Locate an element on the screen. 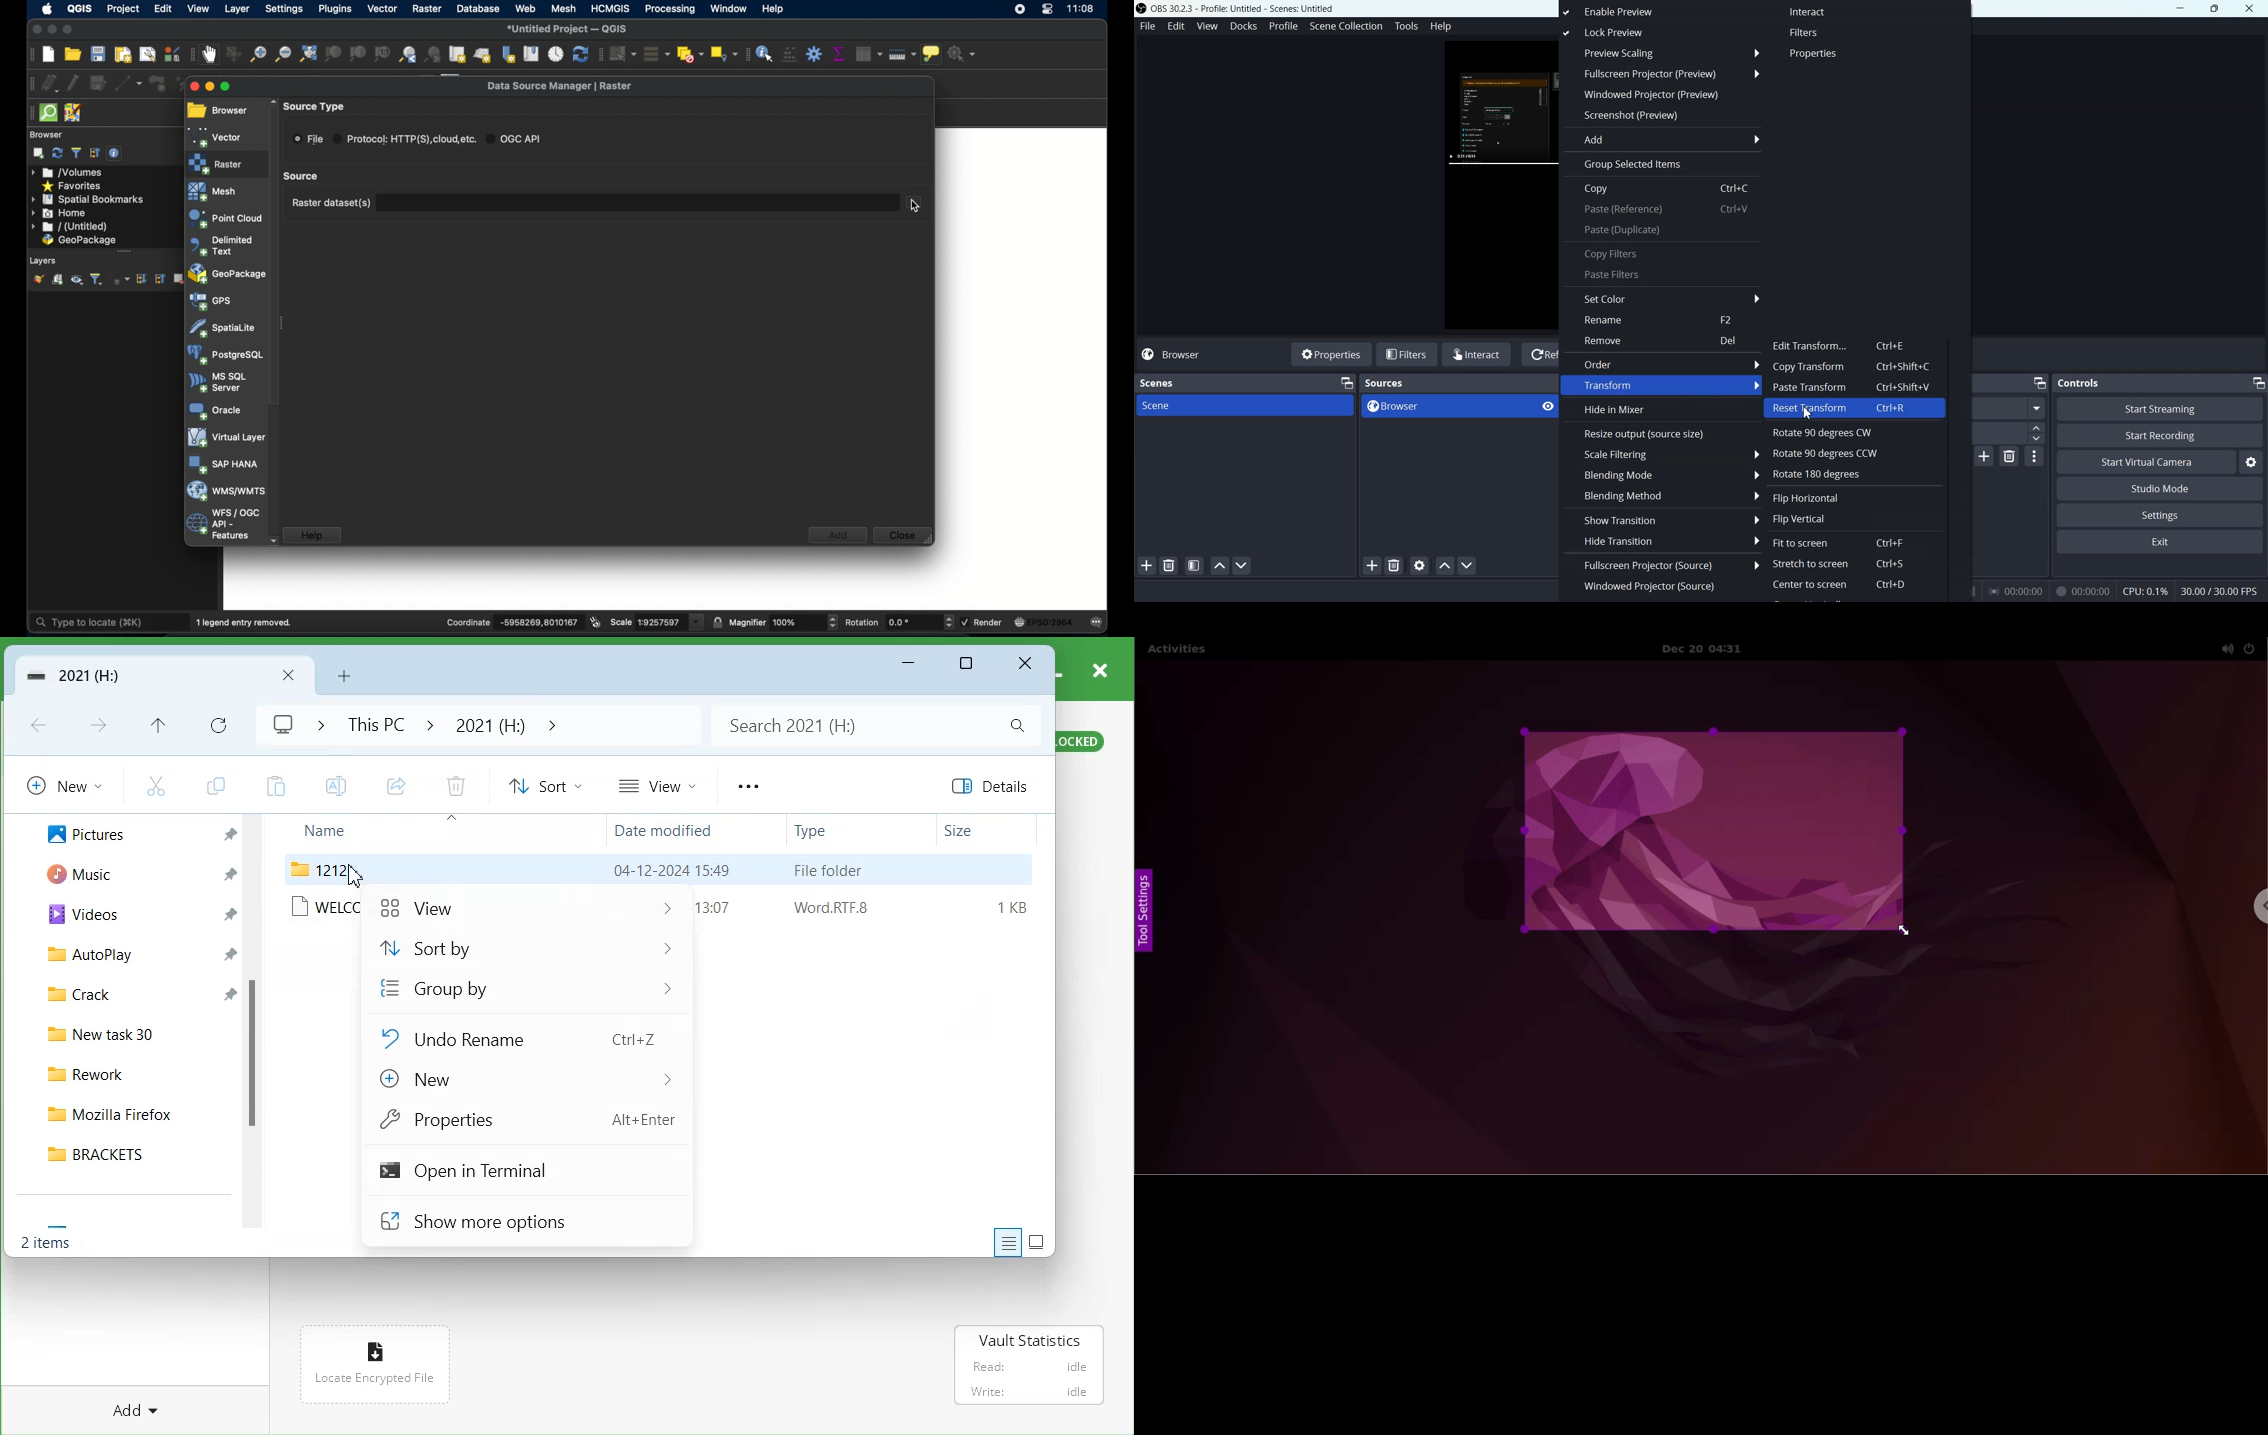  Rotate 90 Degree CW is located at coordinates (1846, 432).